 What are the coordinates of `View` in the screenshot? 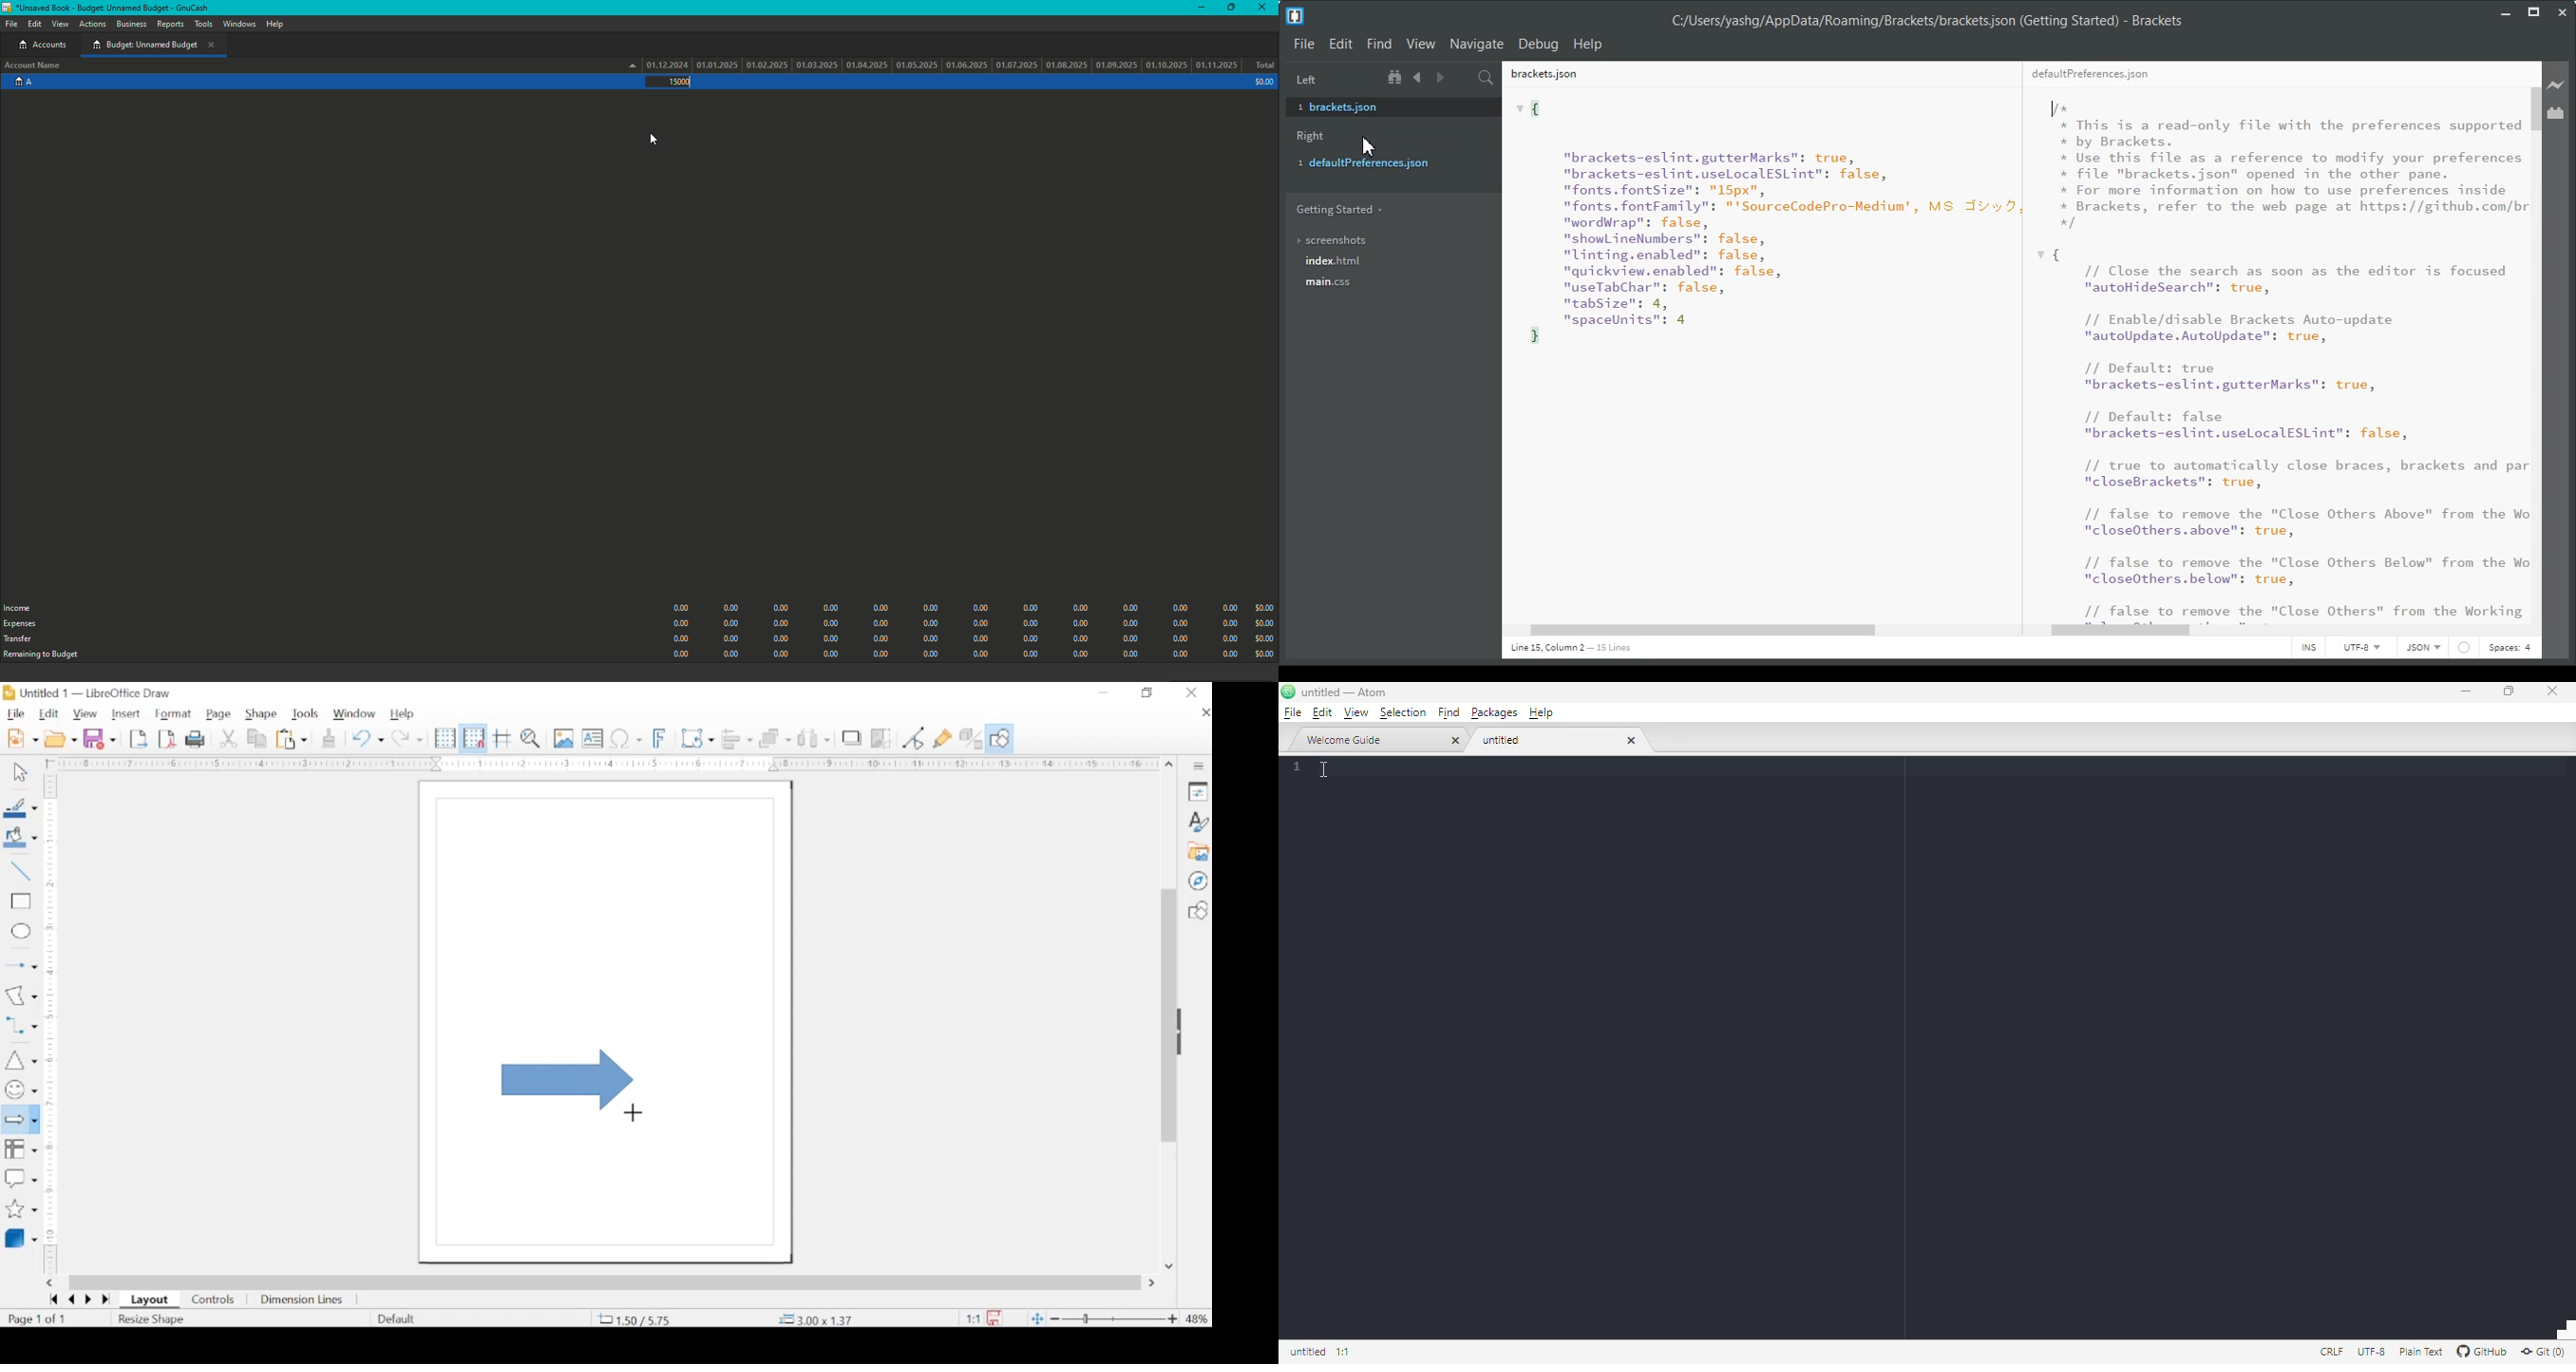 It's located at (1420, 44).